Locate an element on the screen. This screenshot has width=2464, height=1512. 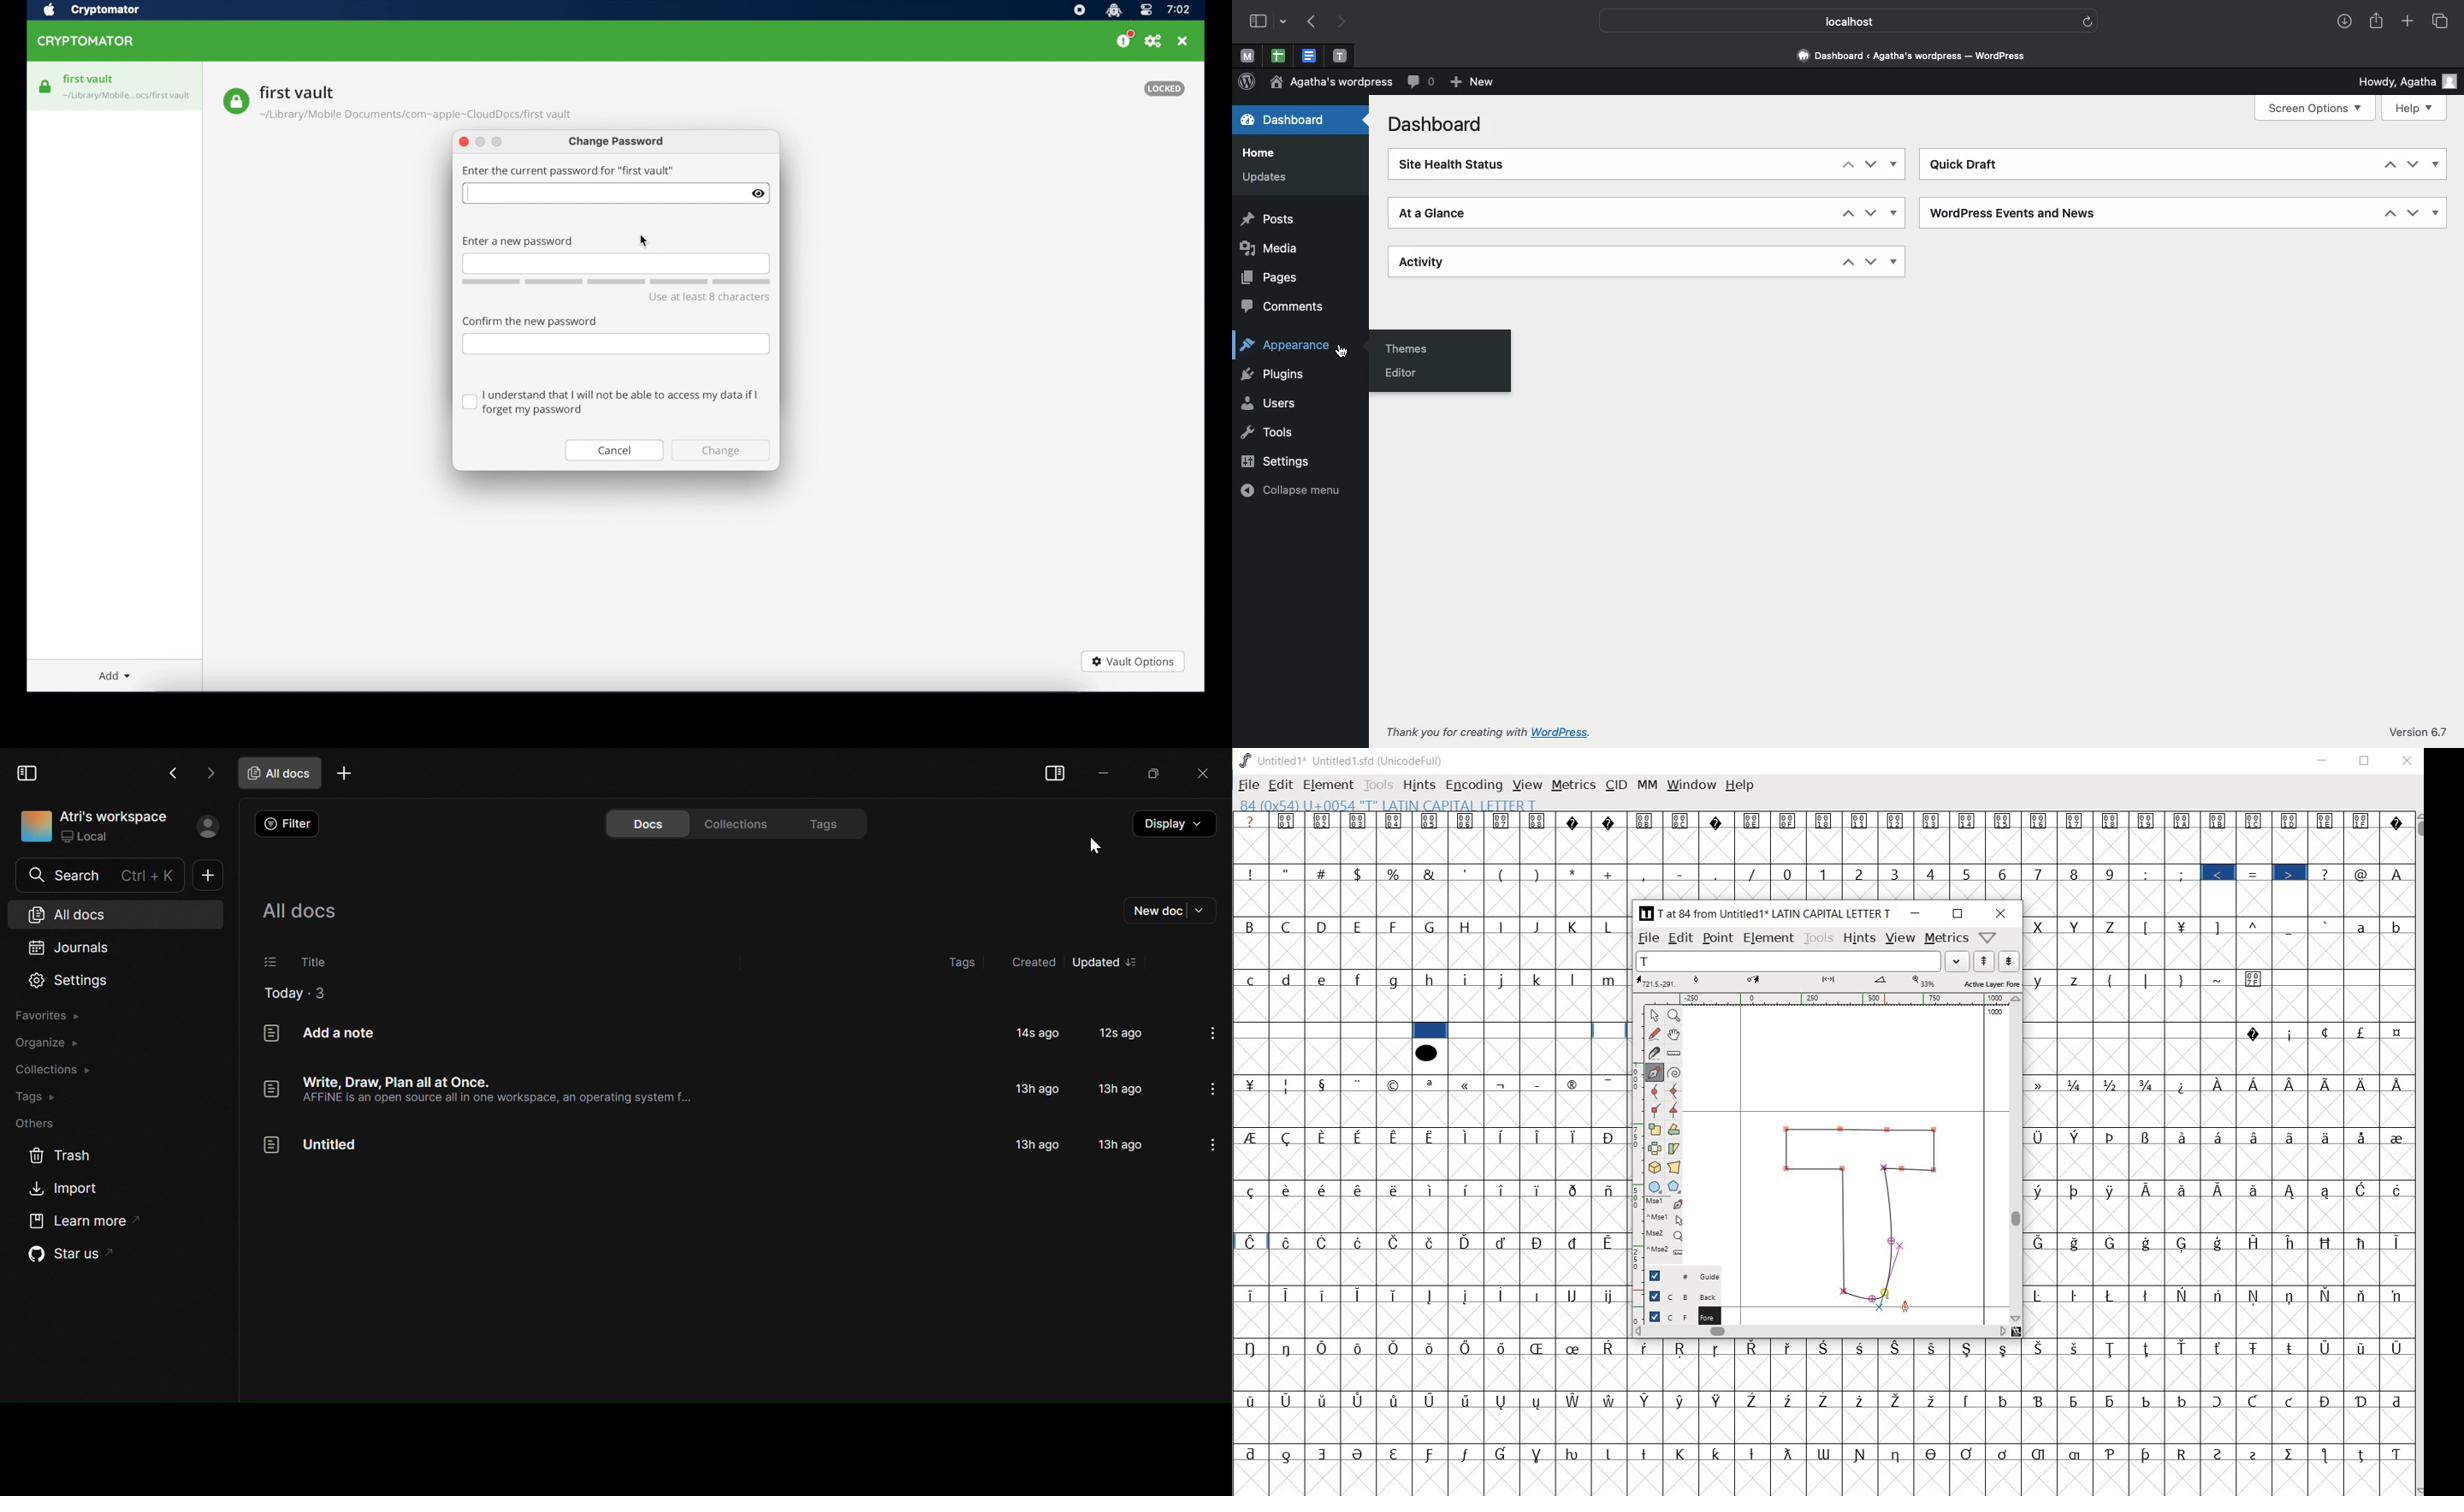
Symbol is located at coordinates (1251, 1296).